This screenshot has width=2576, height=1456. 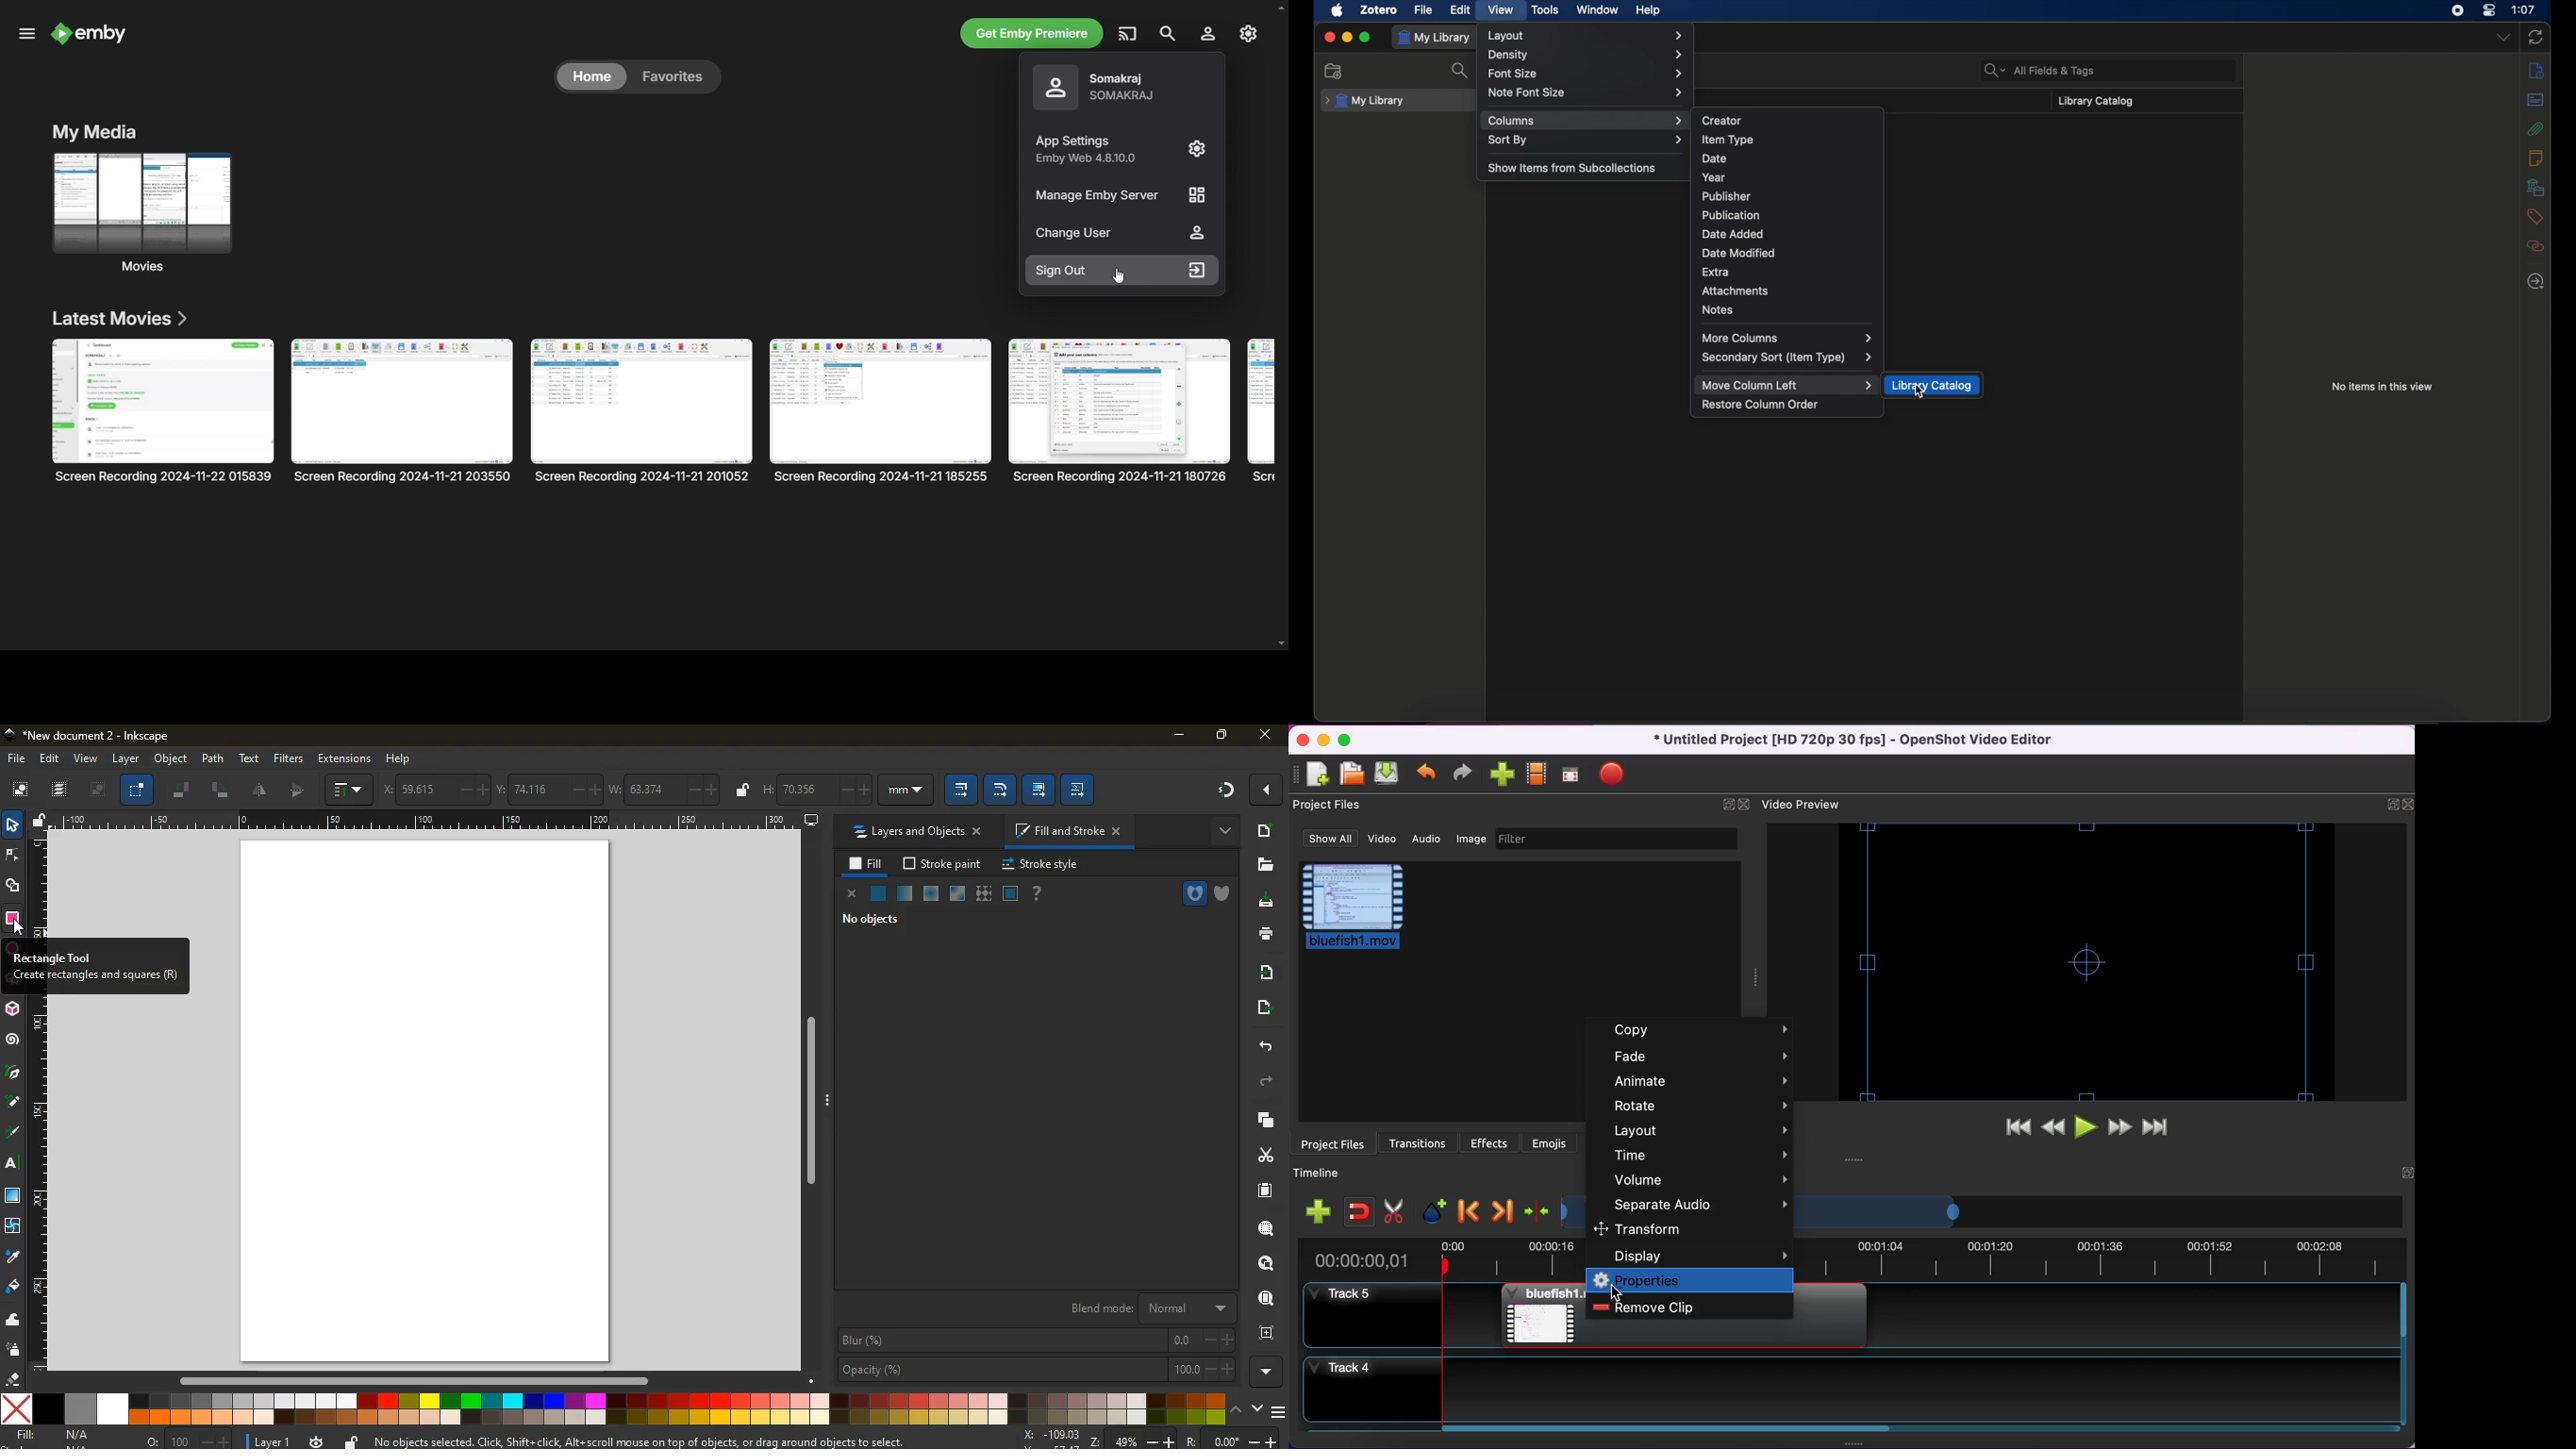 What do you see at coordinates (13, 1041) in the screenshot?
I see `spiral` at bounding box center [13, 1041].